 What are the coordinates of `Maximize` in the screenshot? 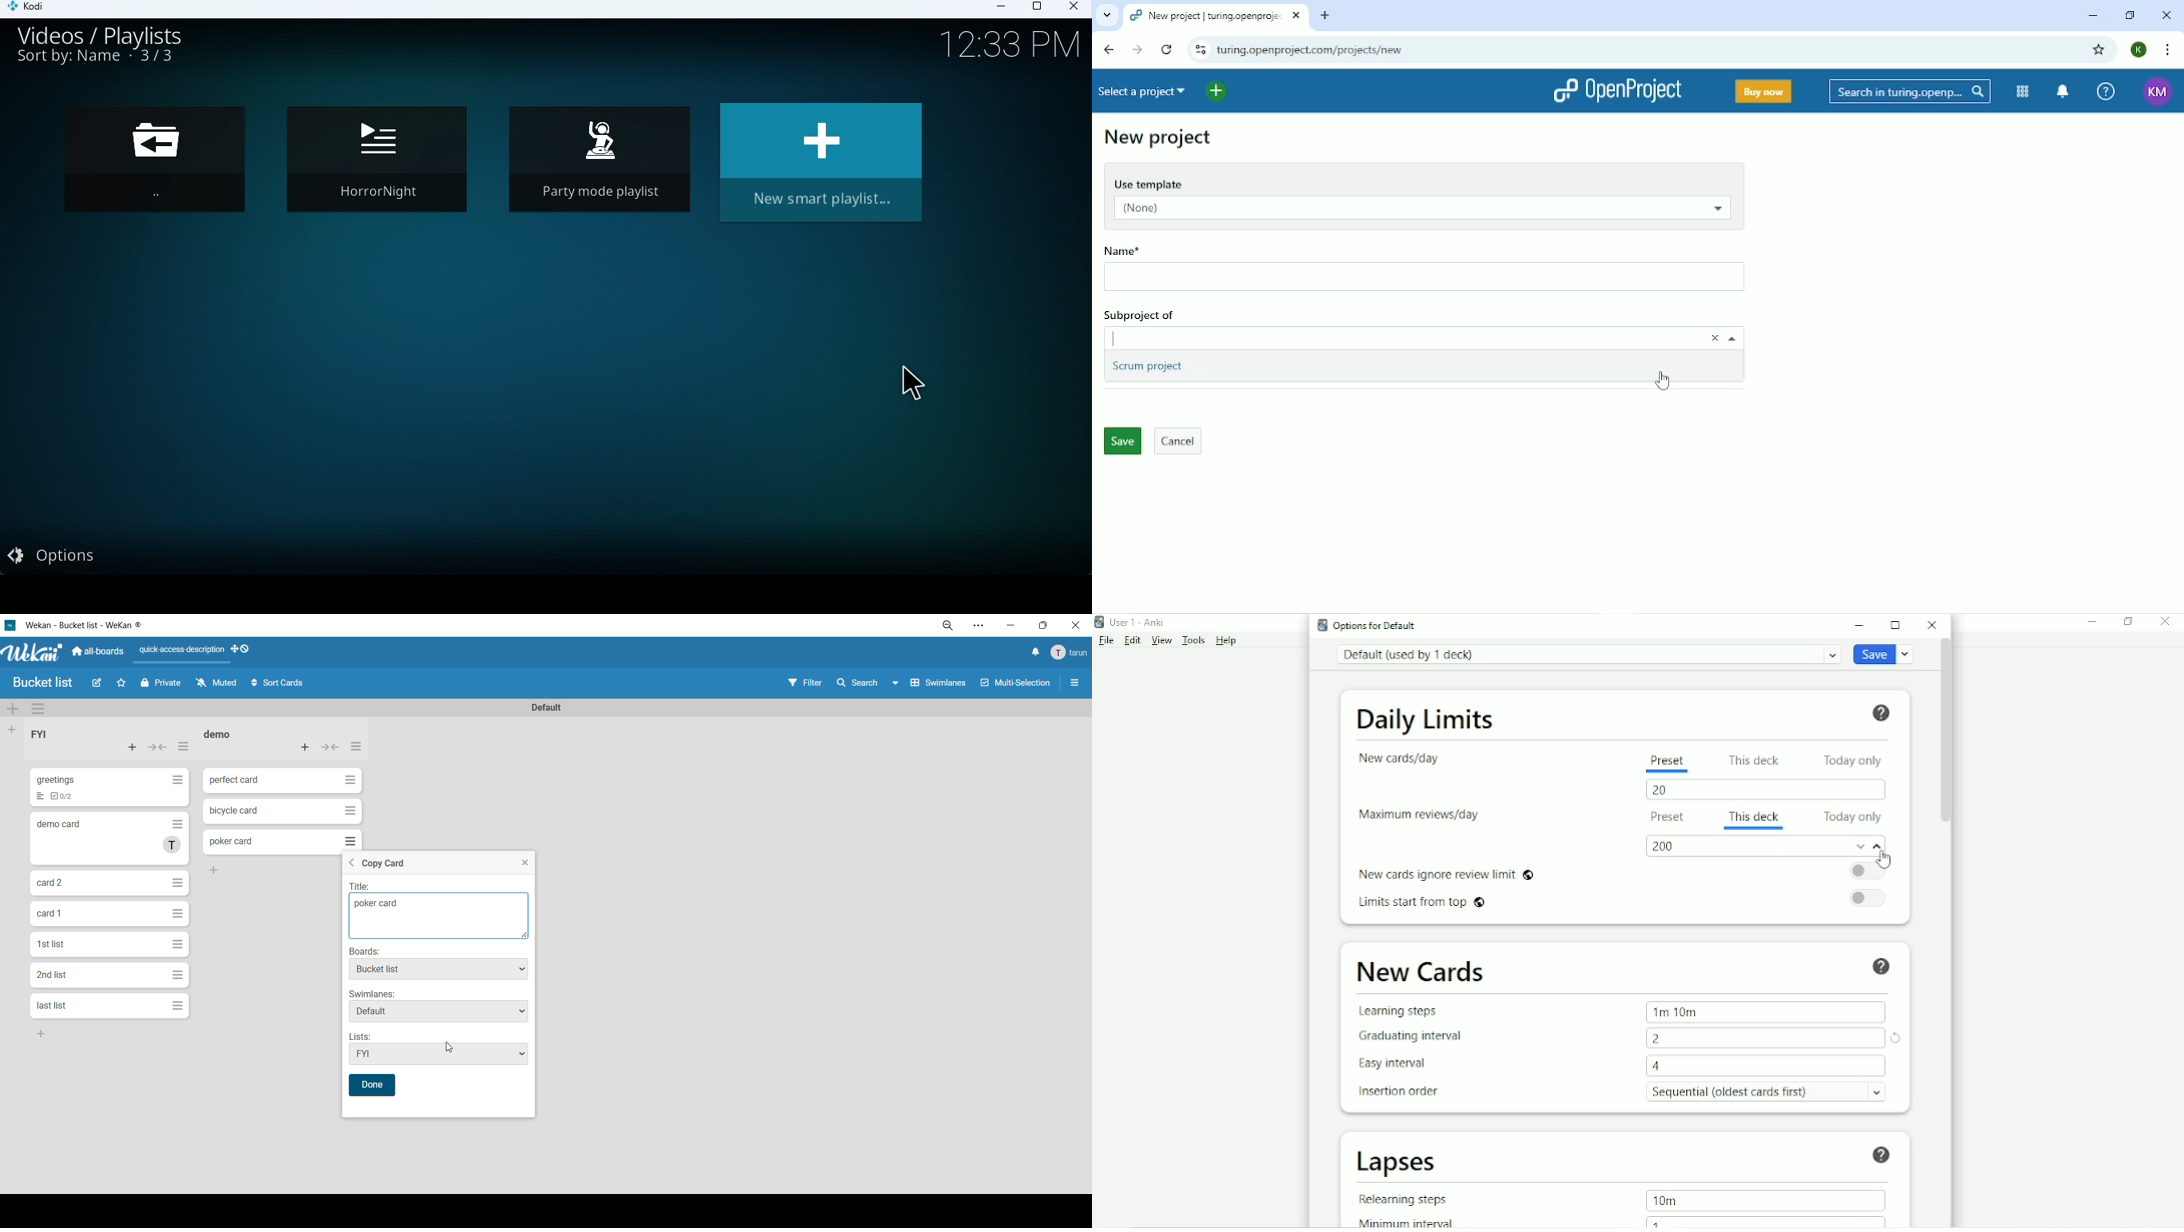 It's located at (1896, 625).